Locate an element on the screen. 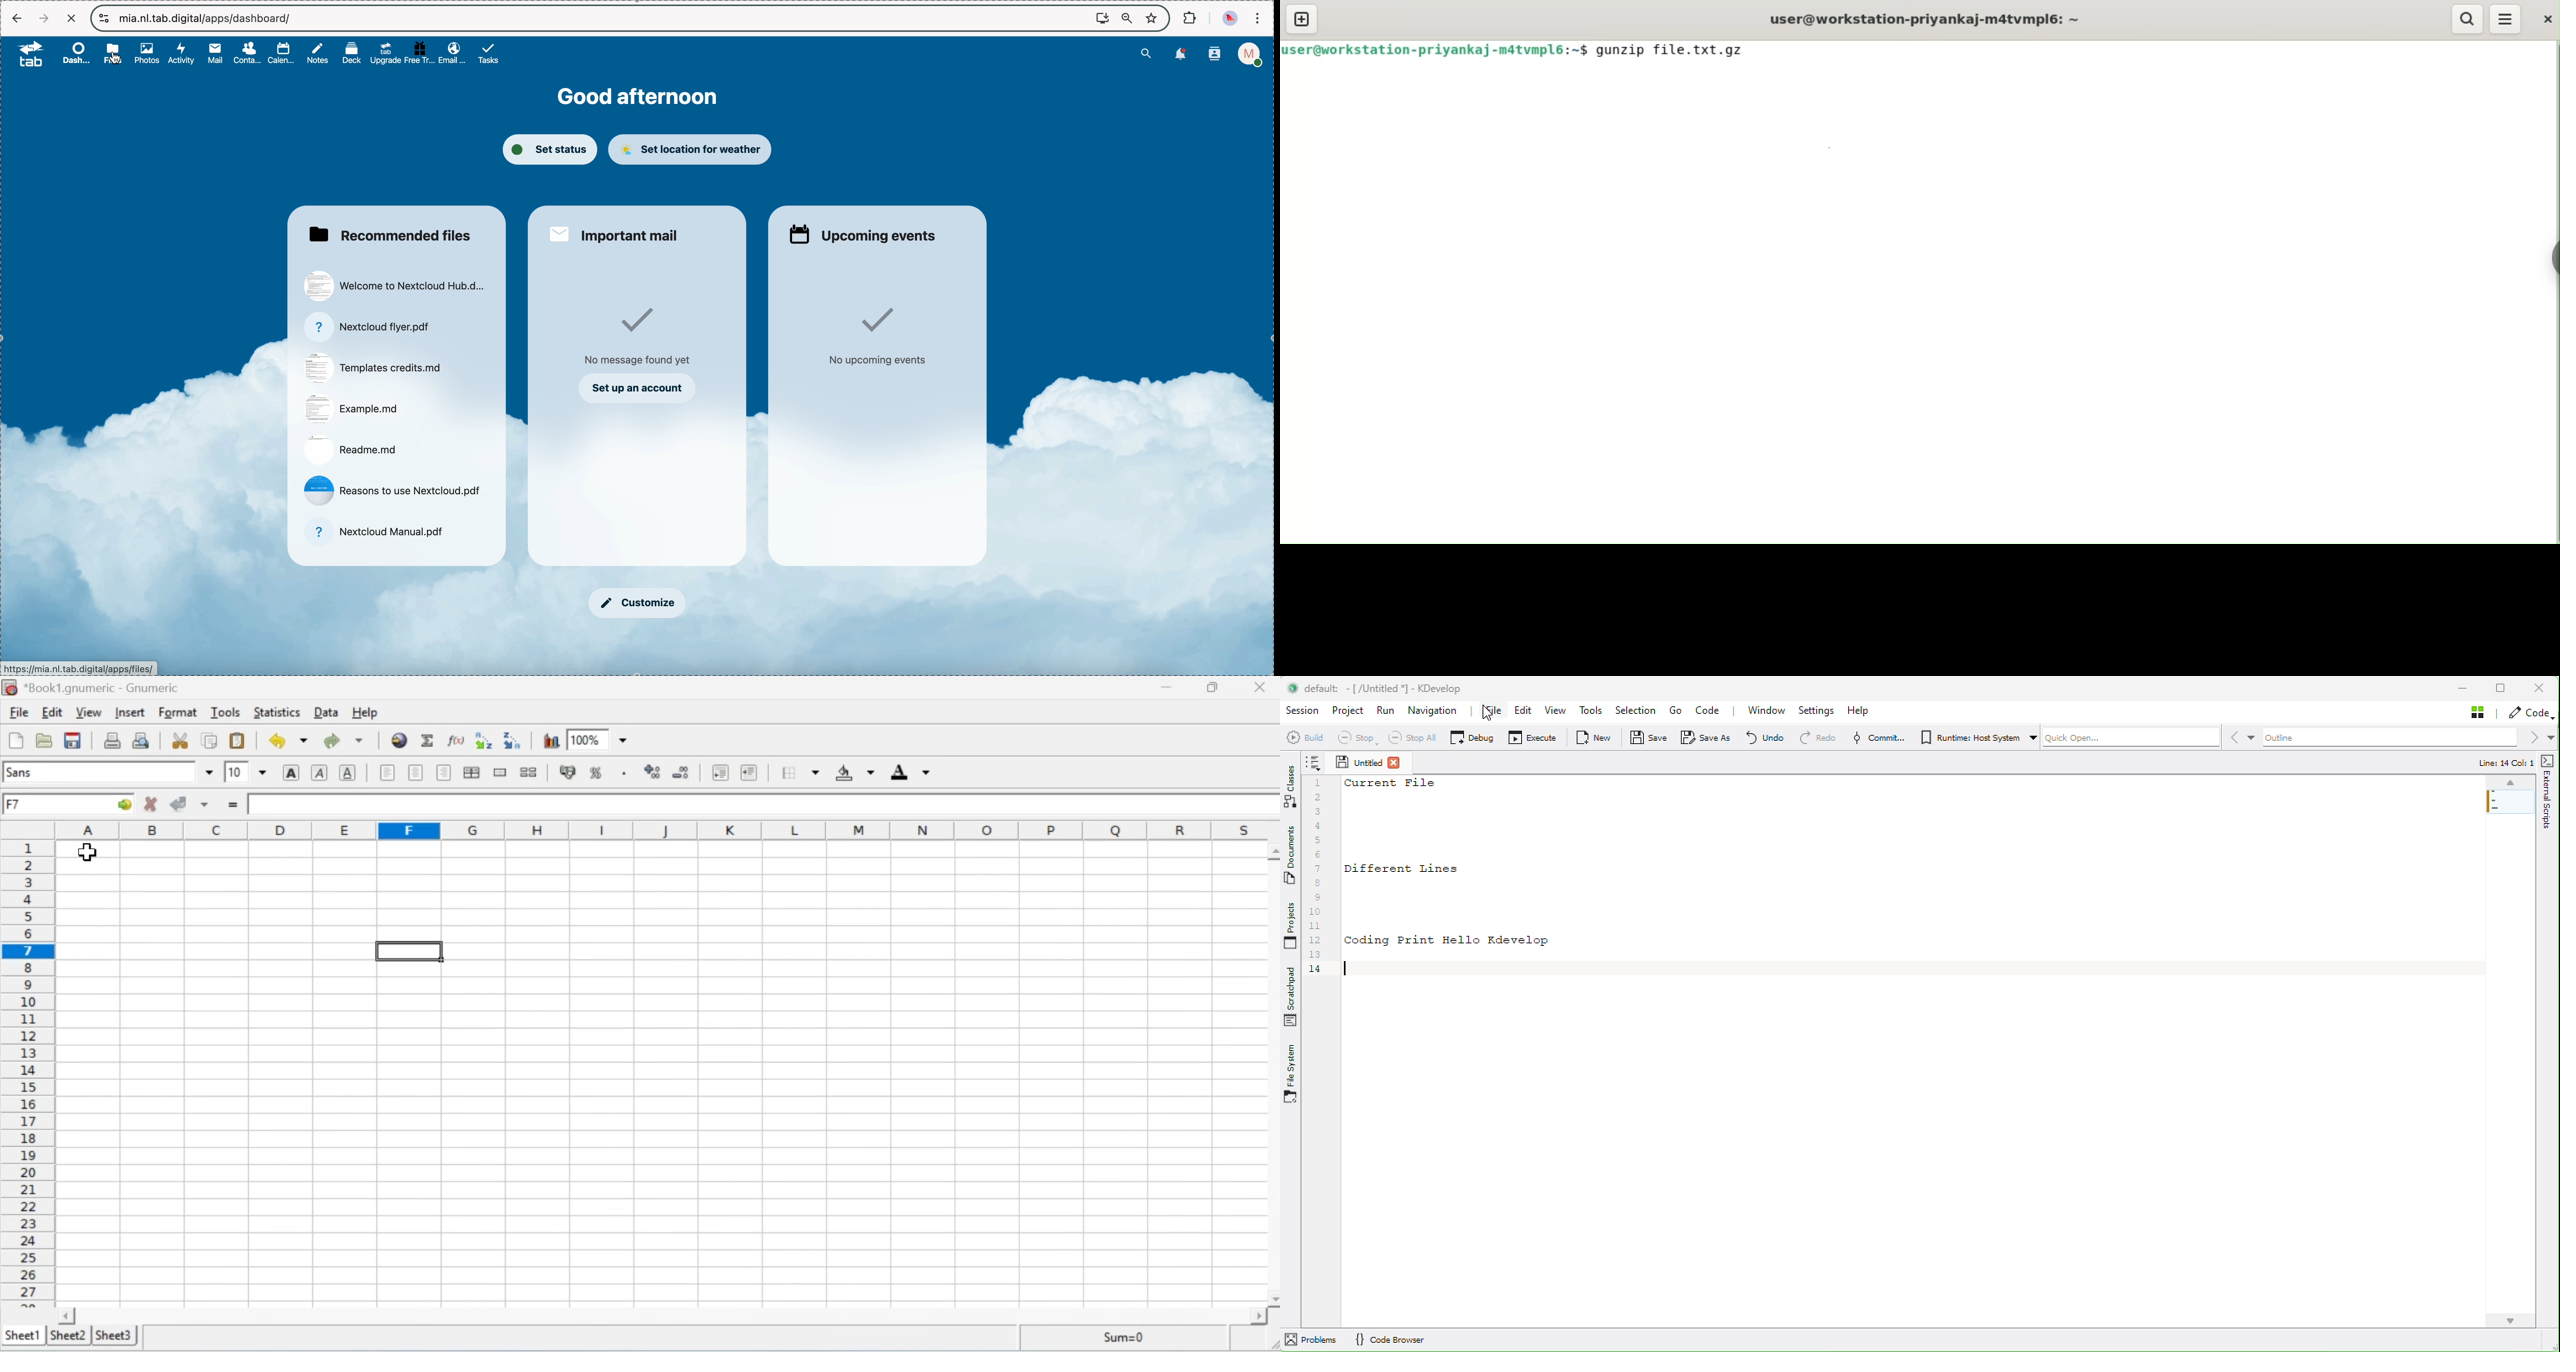 The width and height of the screenshot is (2576, 1372). Scroll bar is located at coordinates (669, 1315).